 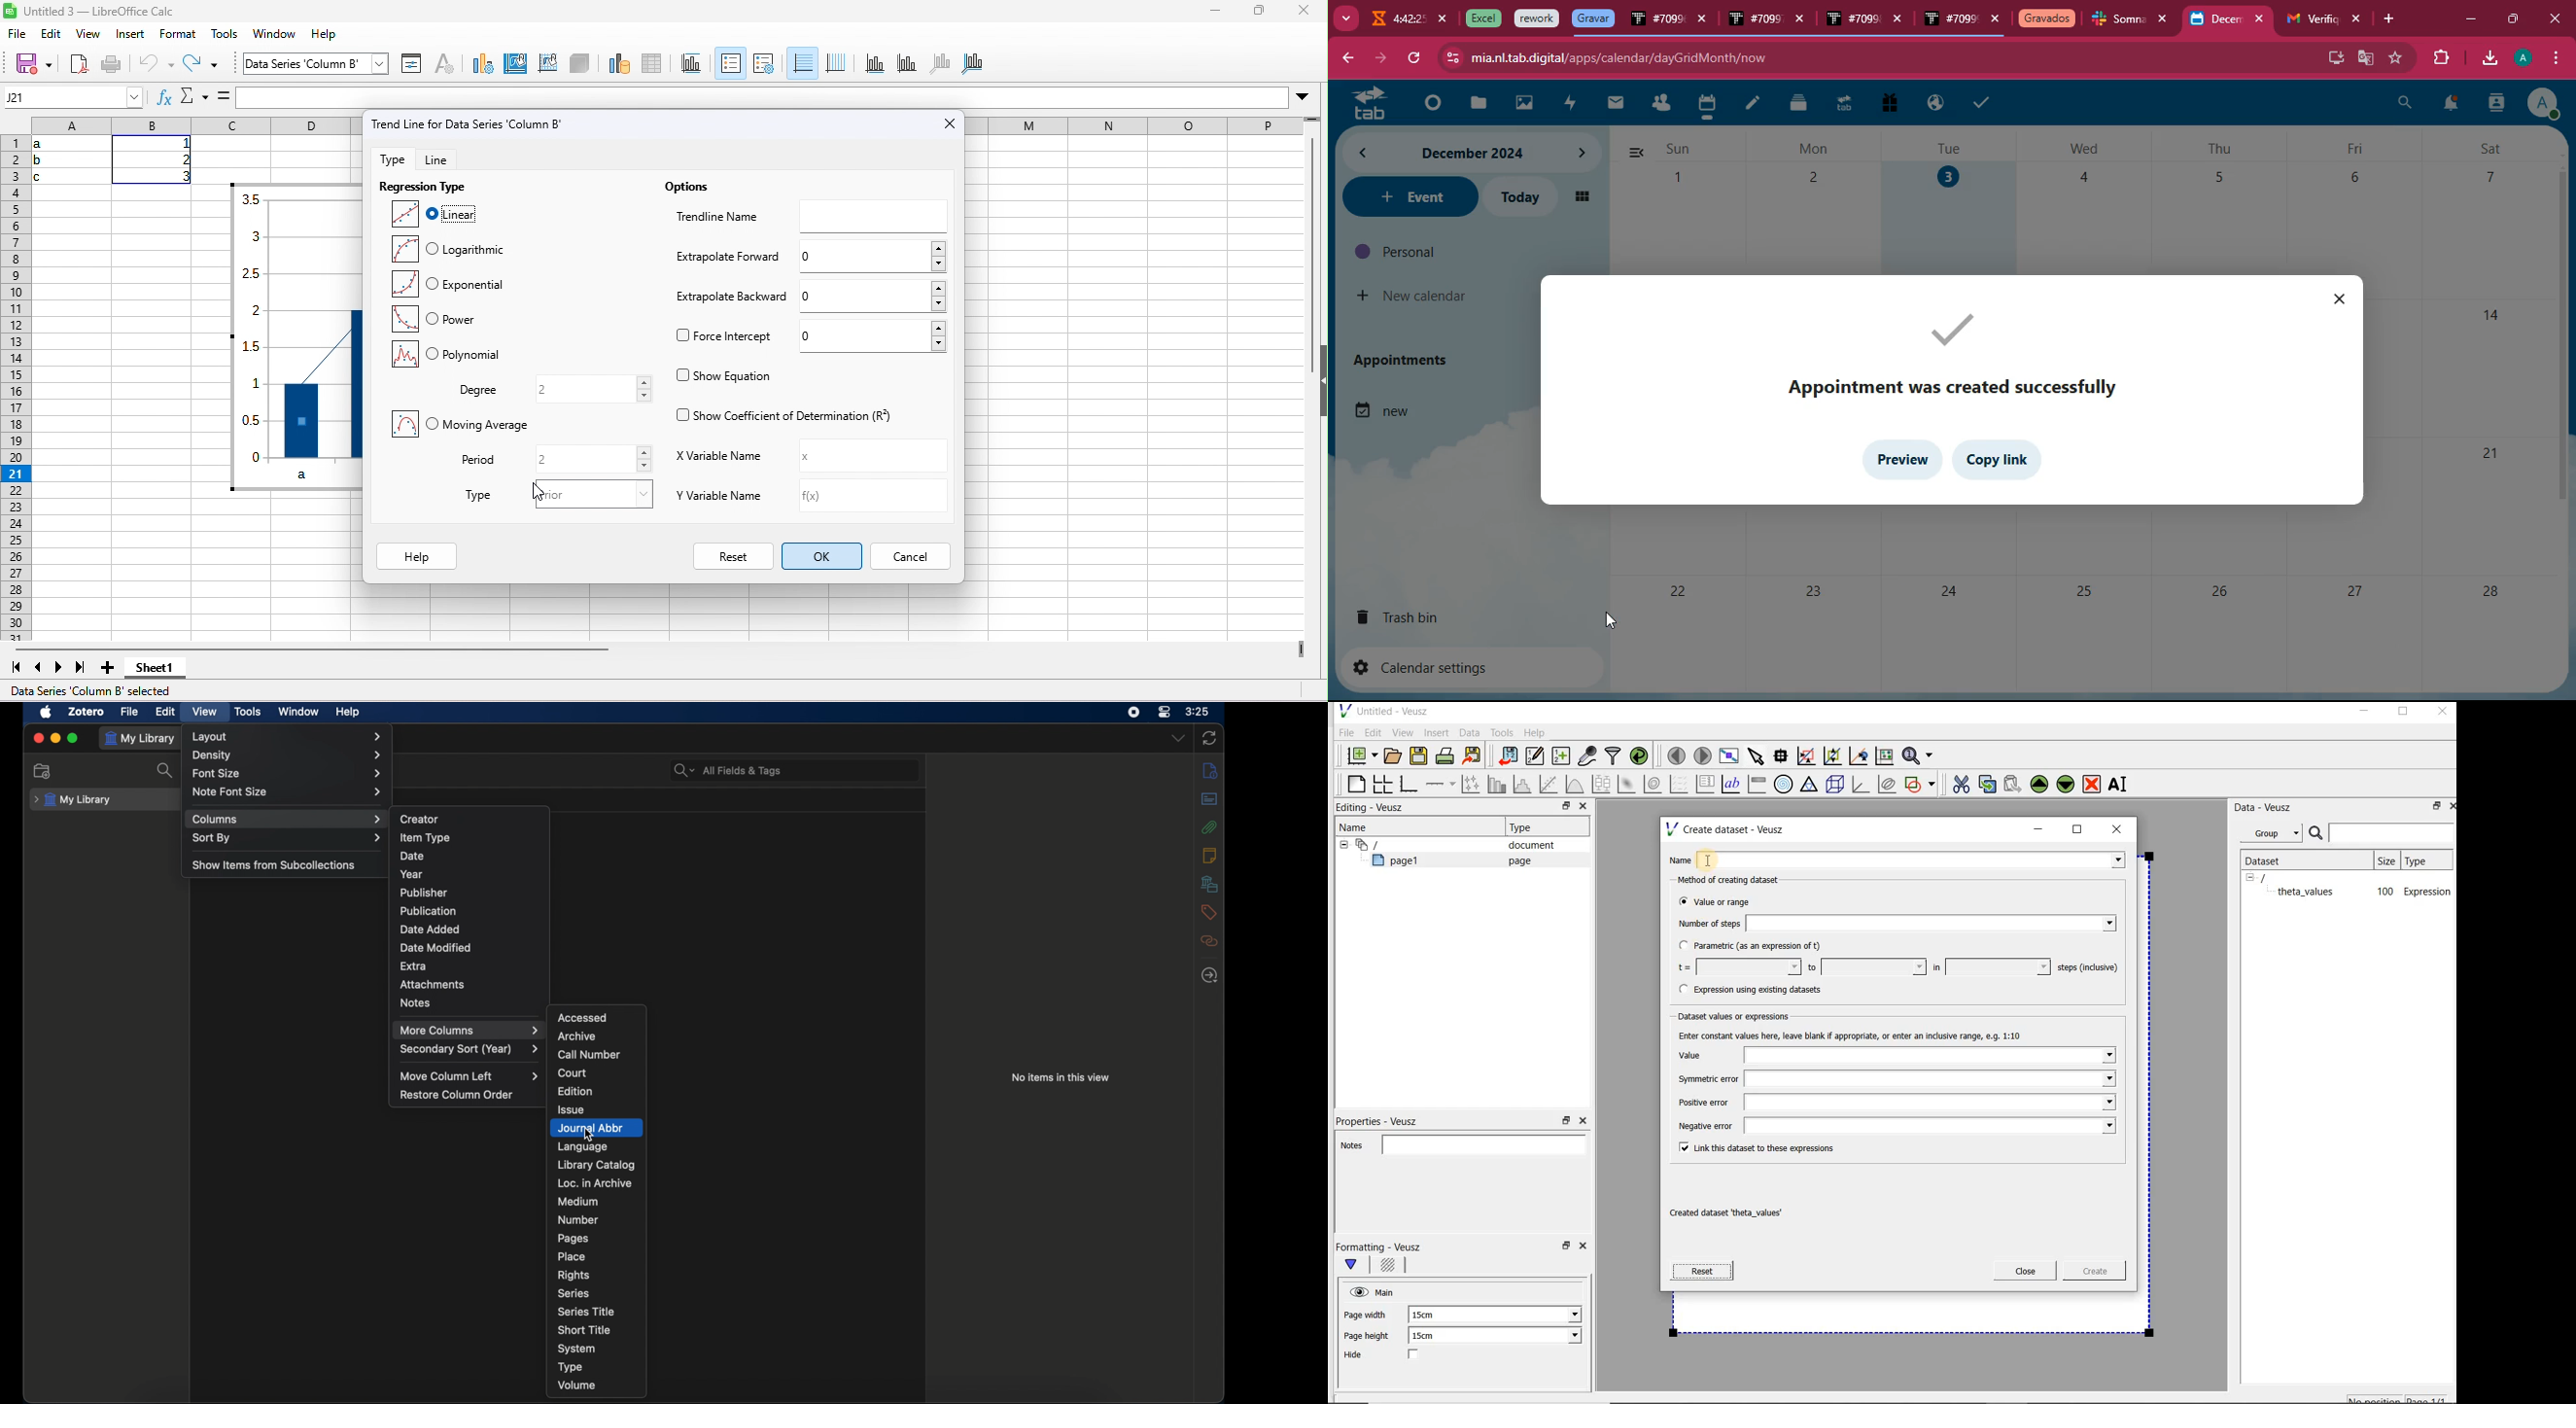 I want to click on Edit and enter new datasets, so click(x=1536, y=756).